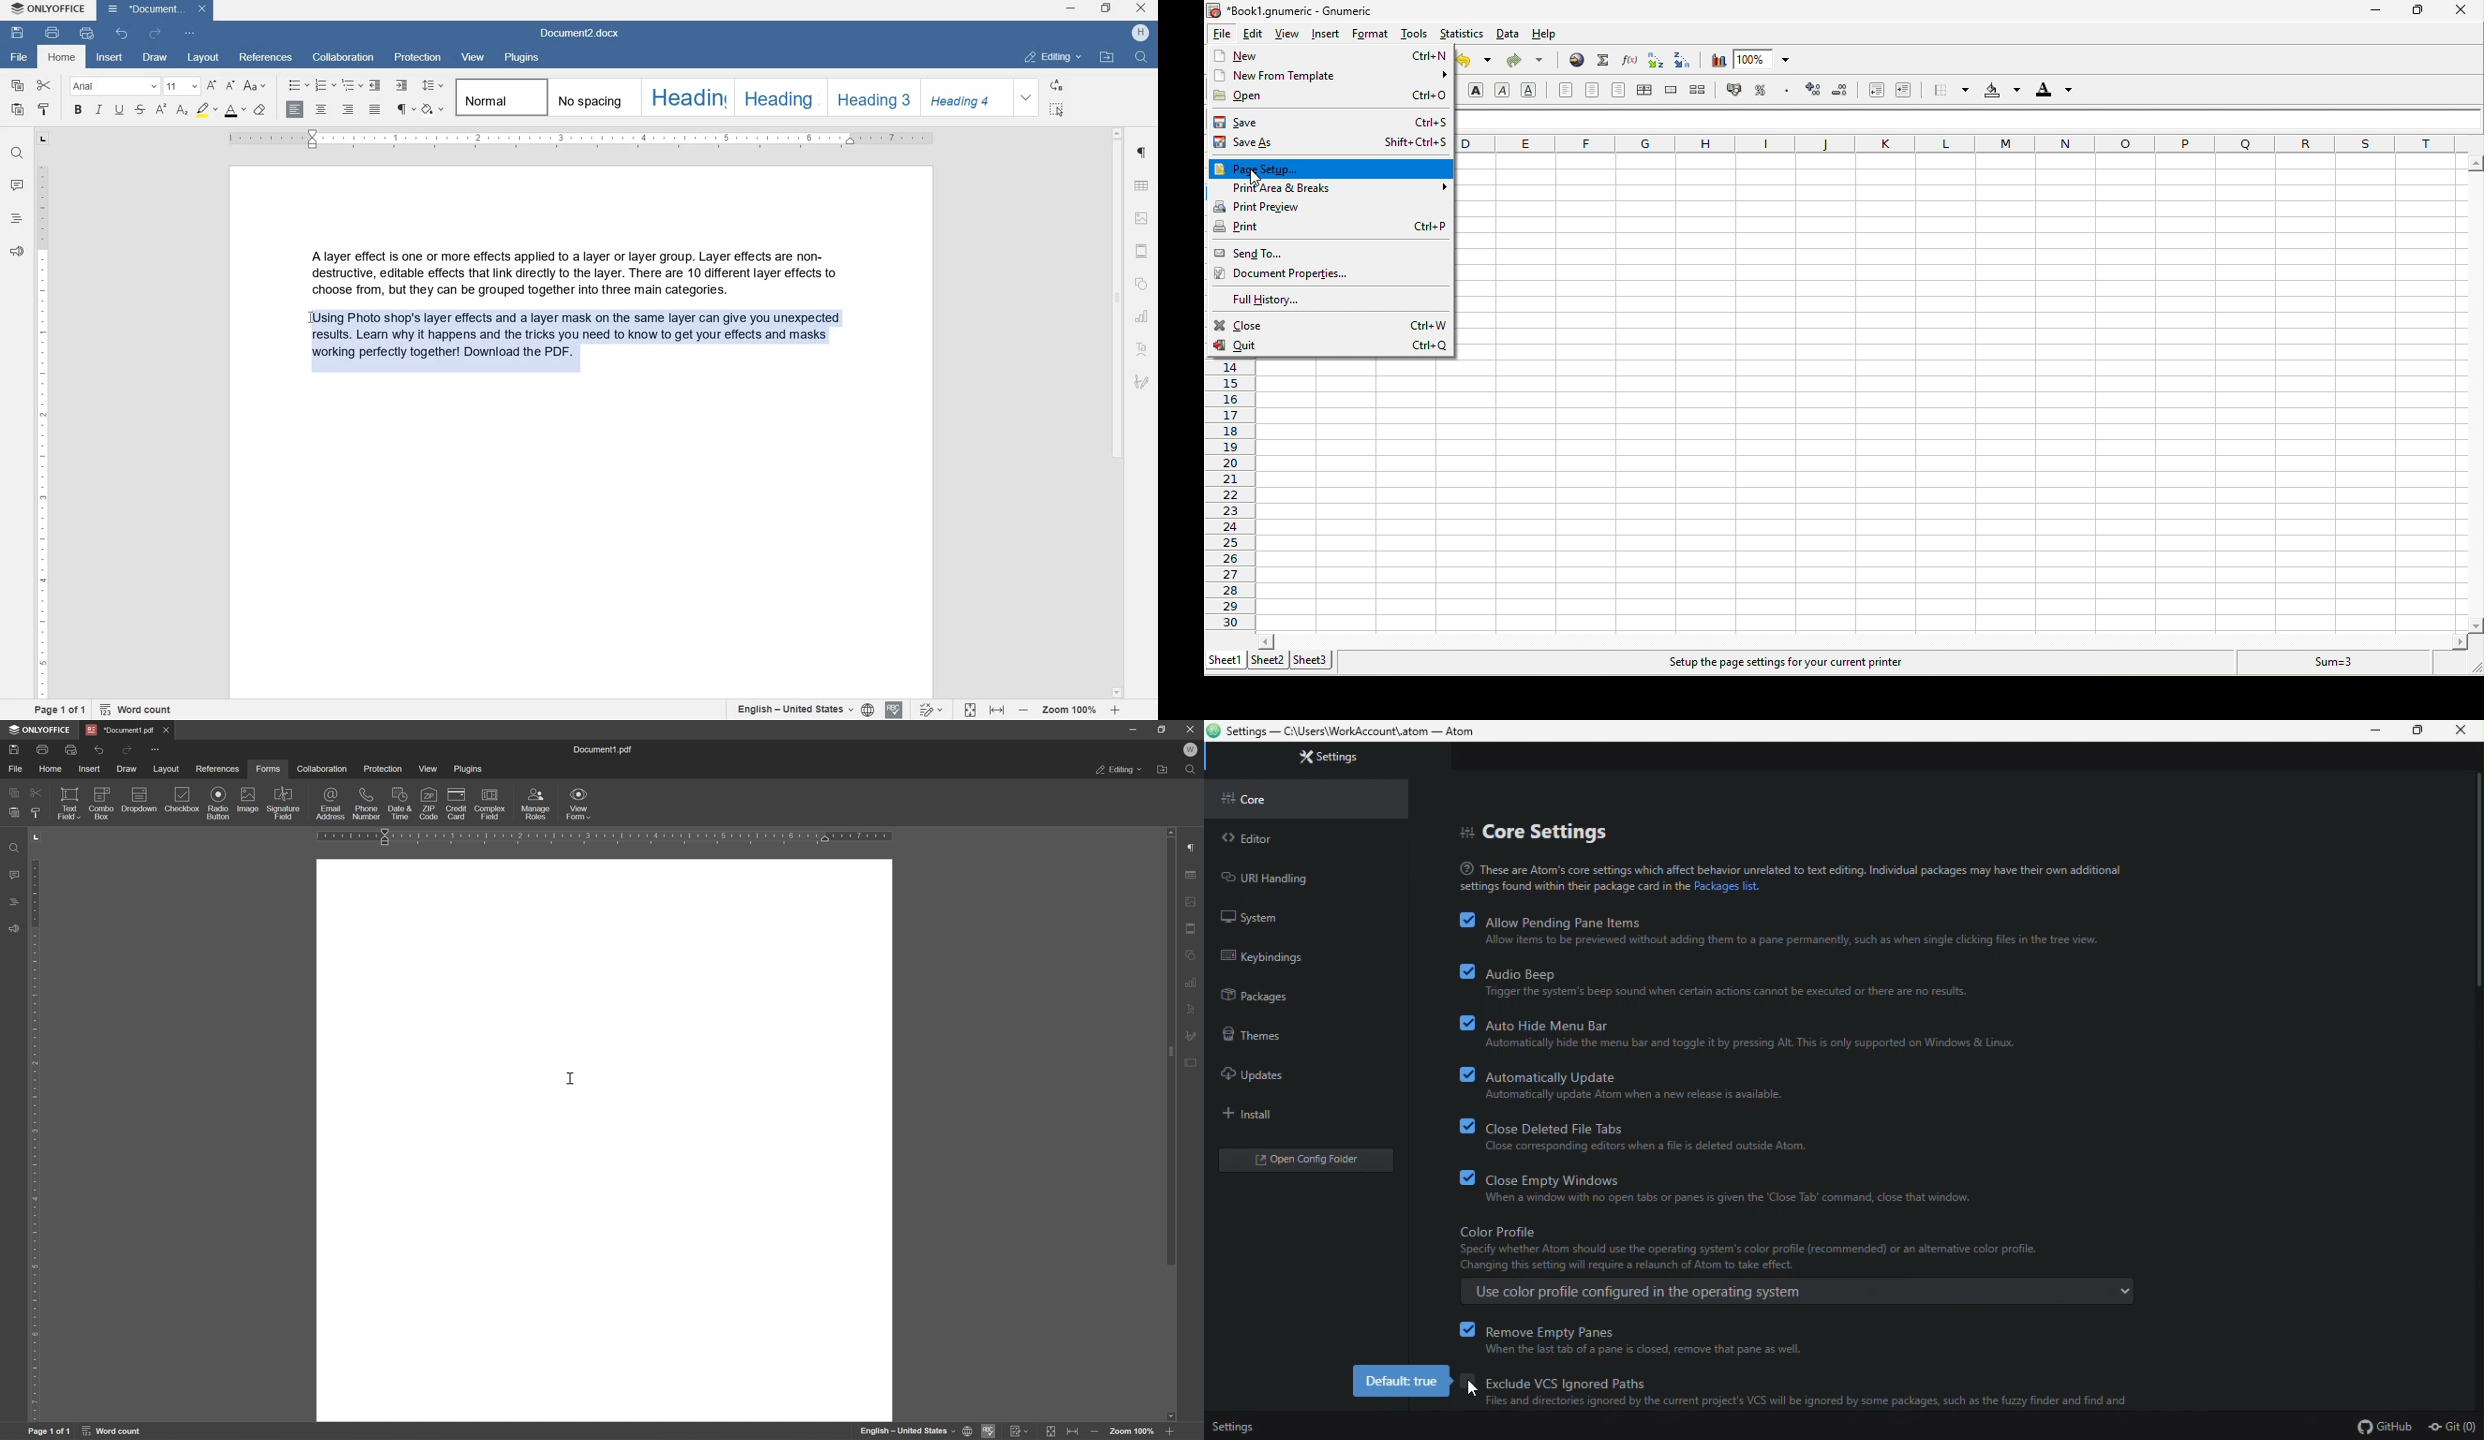 The height and width of the screenshot is (1456, 2492). I want to click on format the selection as accounting, so click(1738, 89).